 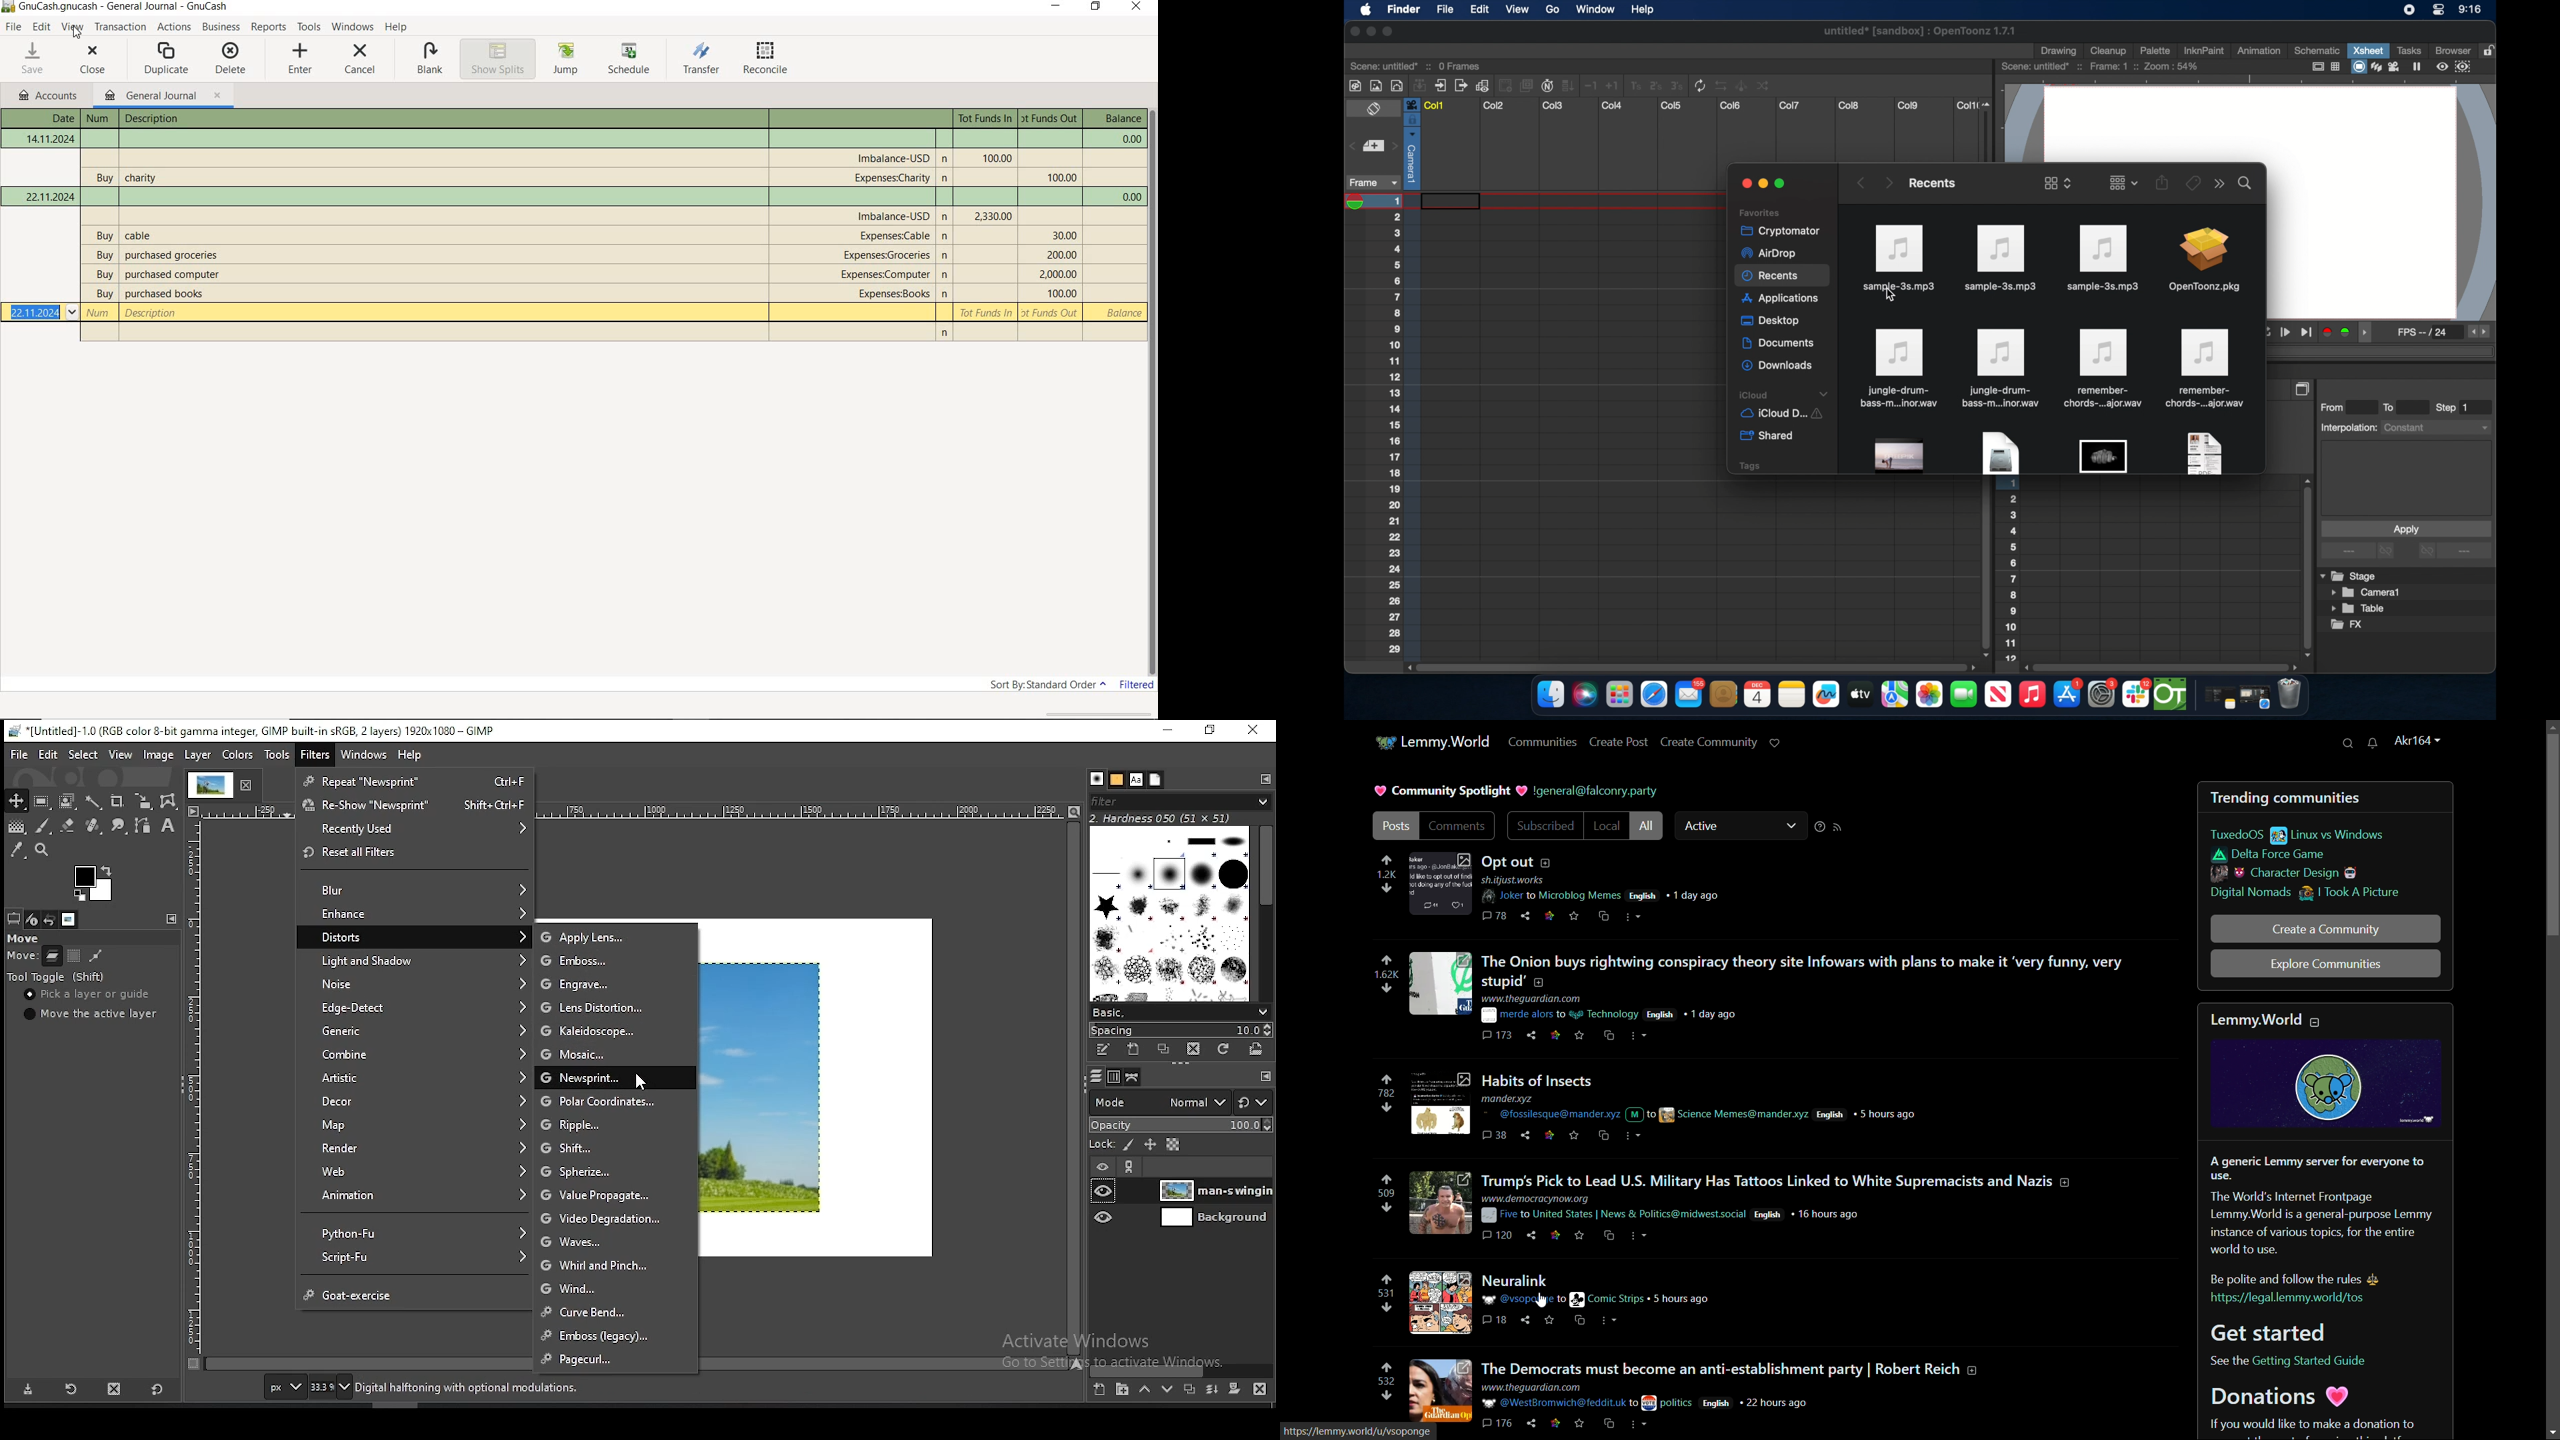 I want to click on delta force game, so click(x=2266, y=855).